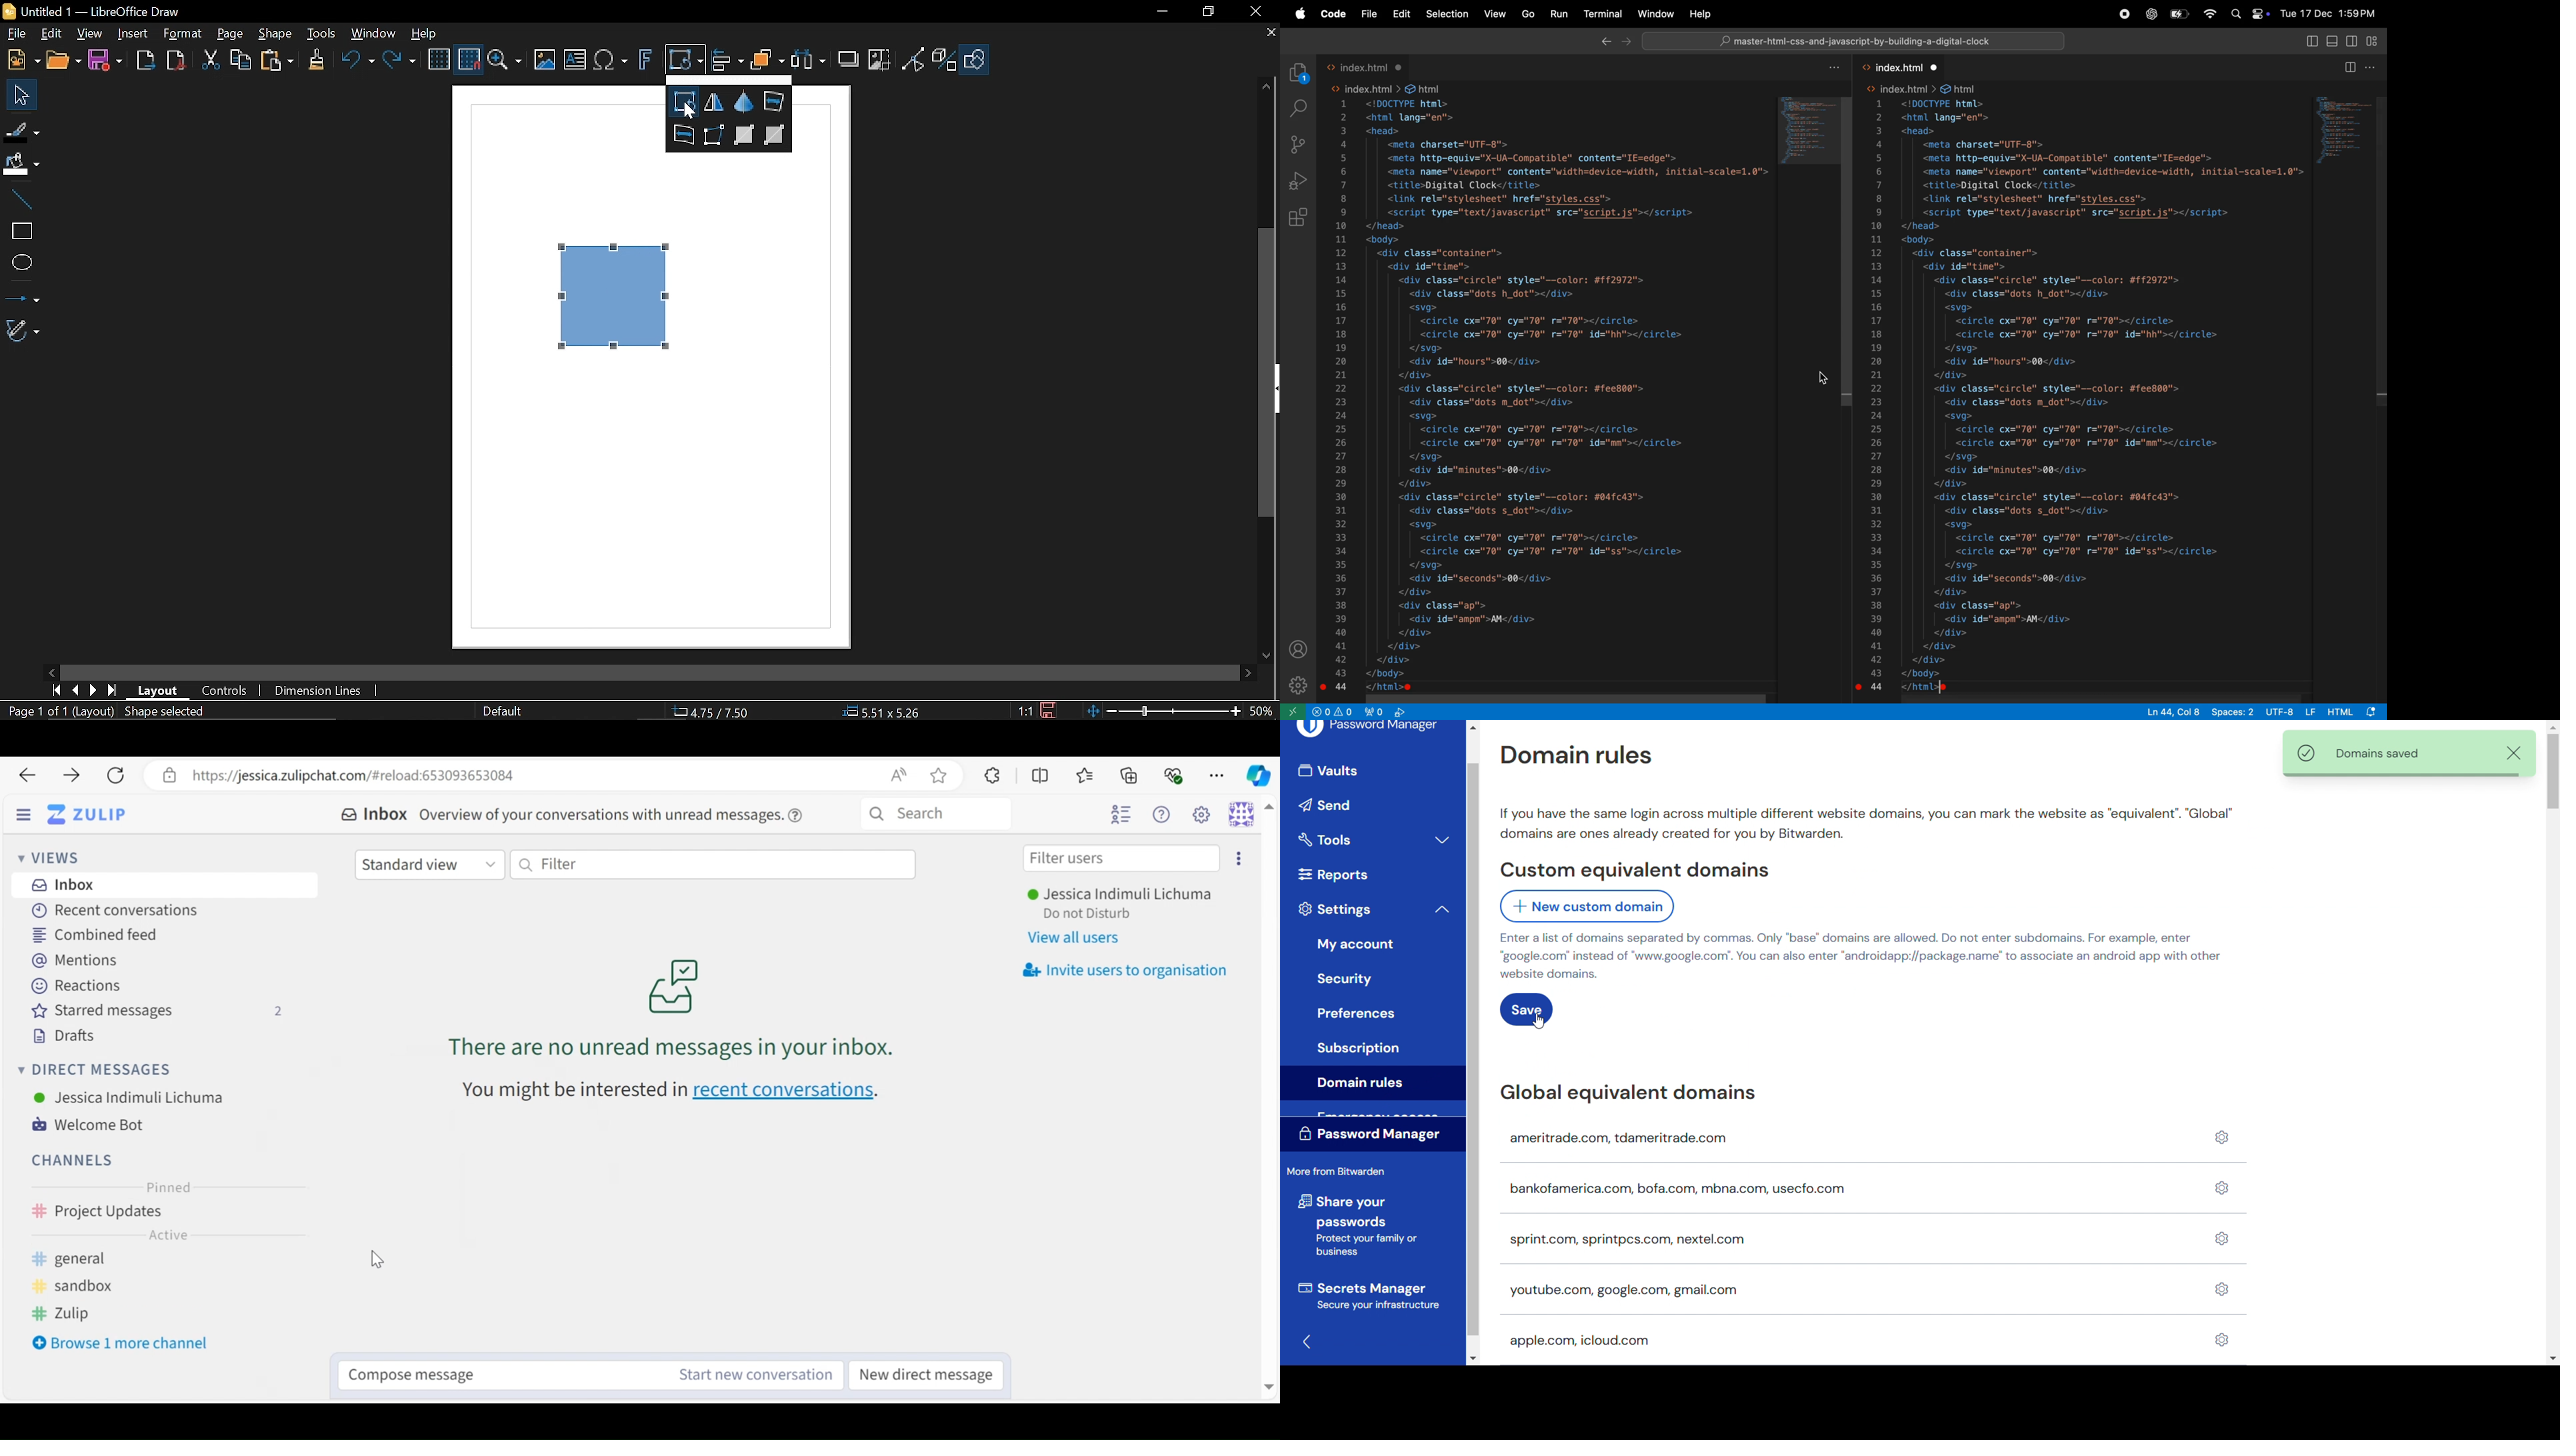 This screenshot has height=1456, width=2576. What do you see at coordinates (154, 1213) in the screenshot?
I see `Channel` at bounding box center [154, 1213].